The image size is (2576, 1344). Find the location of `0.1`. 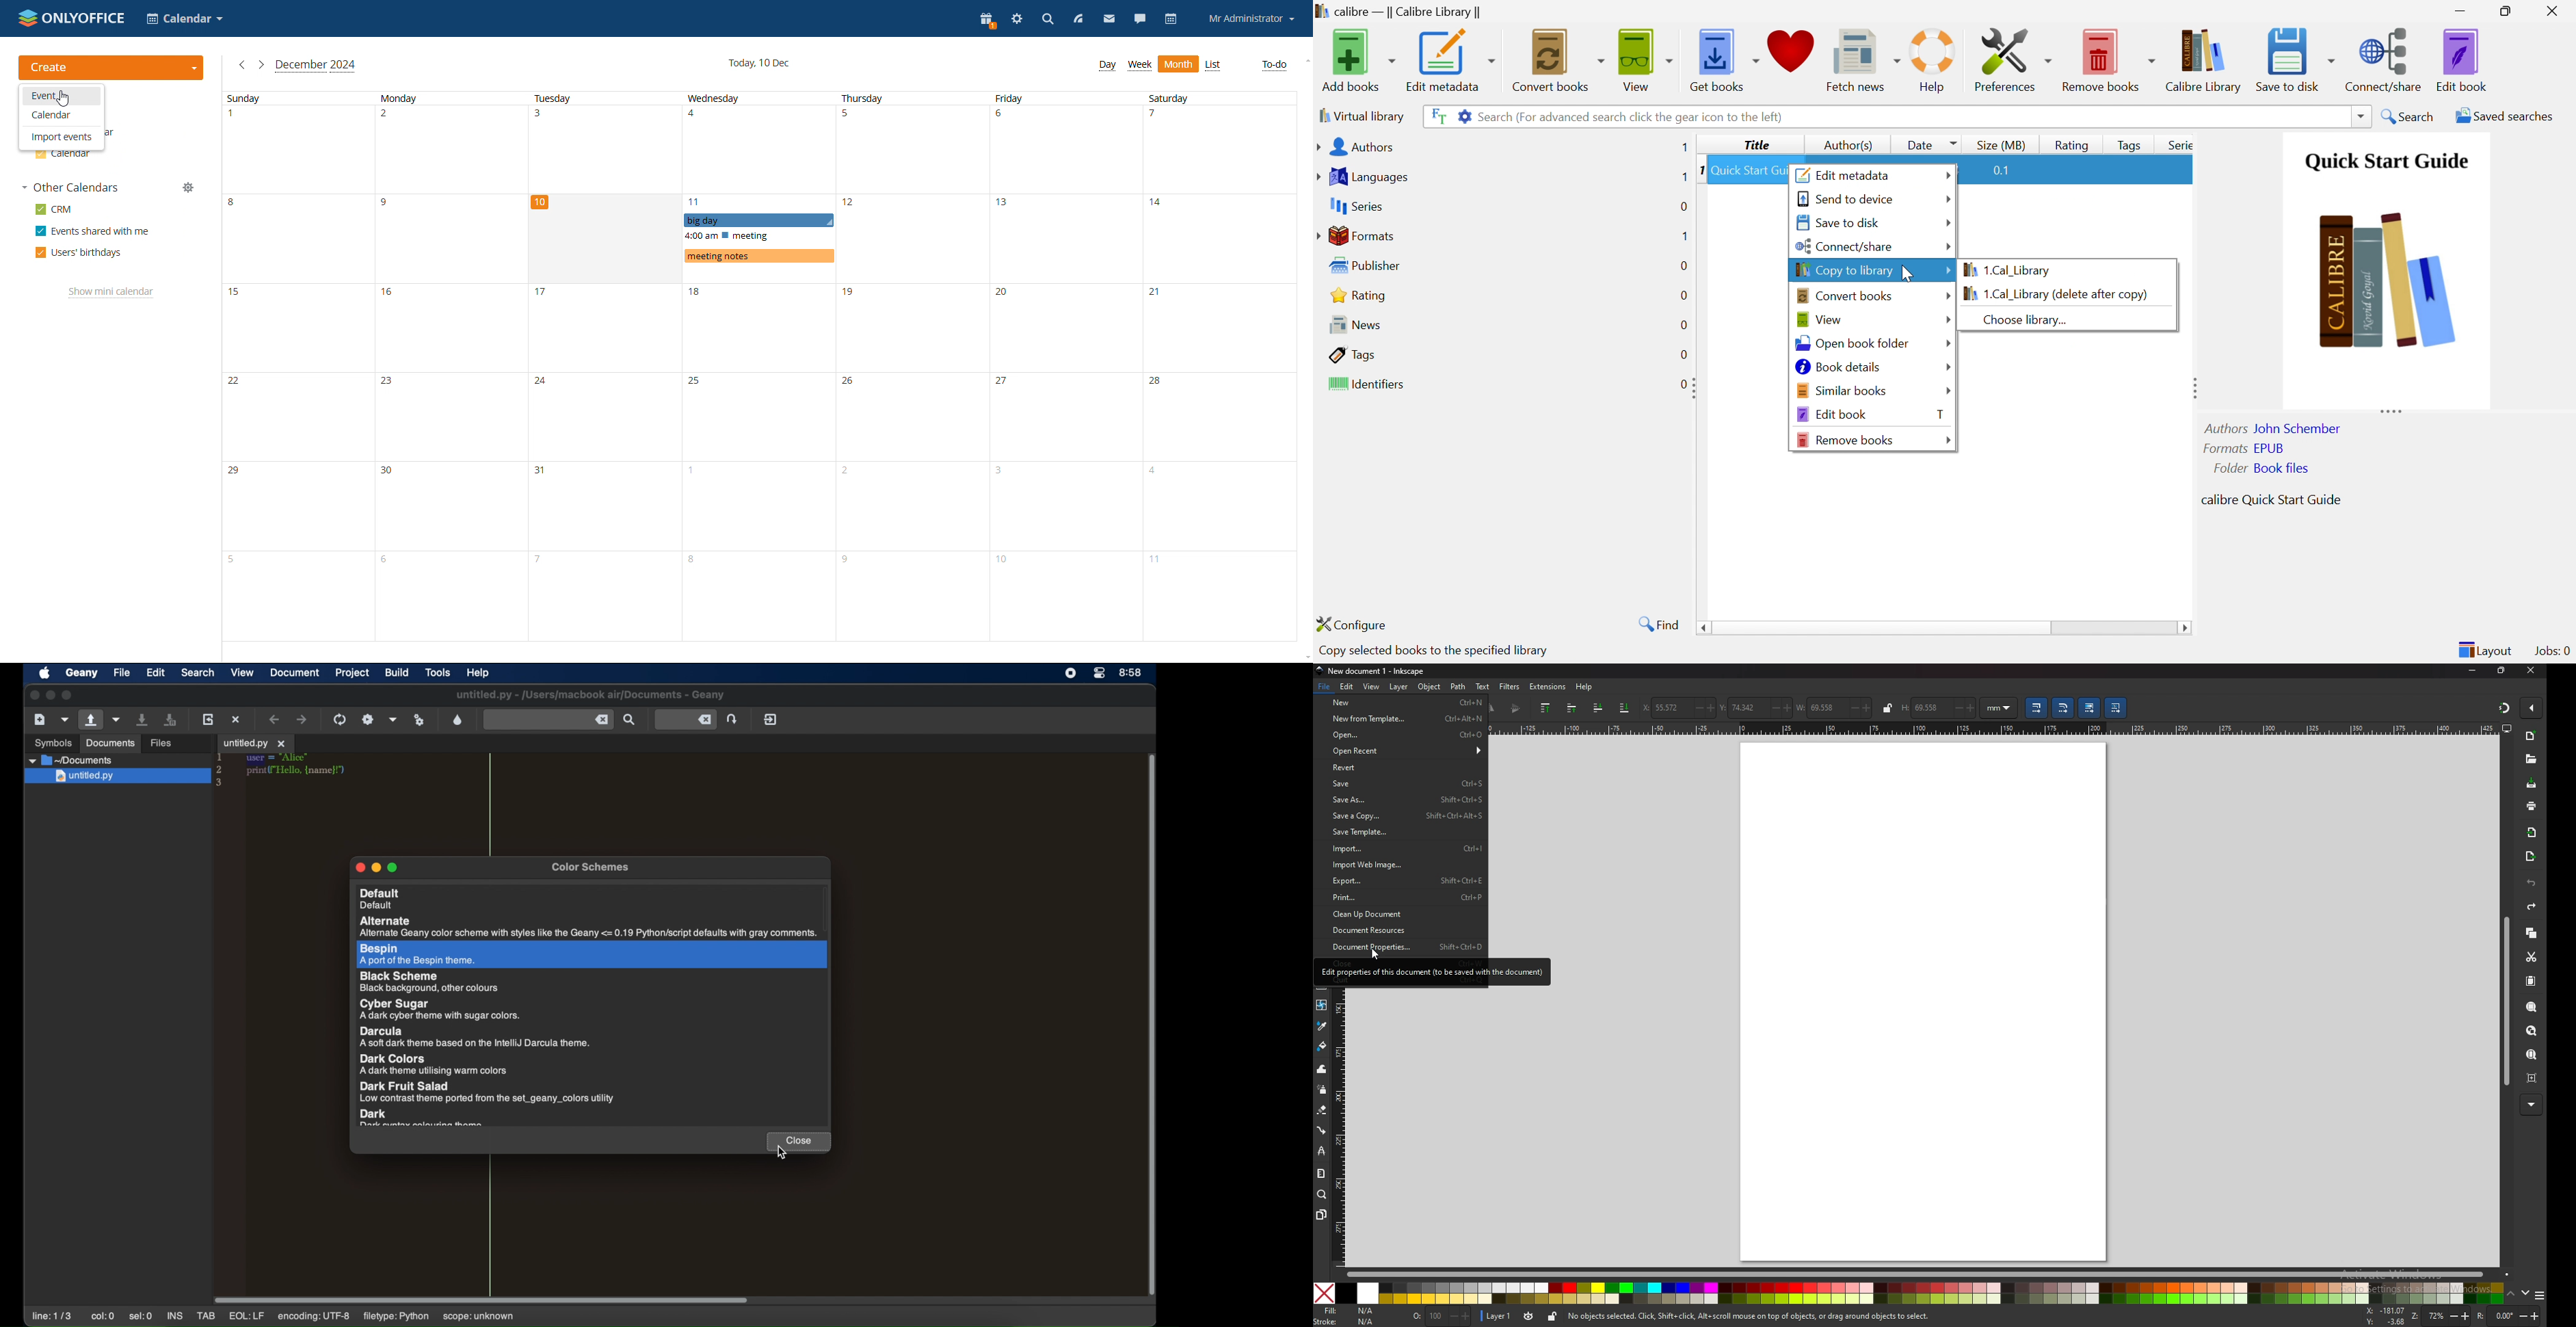

0.1 is located at coordinates (2007, 170).